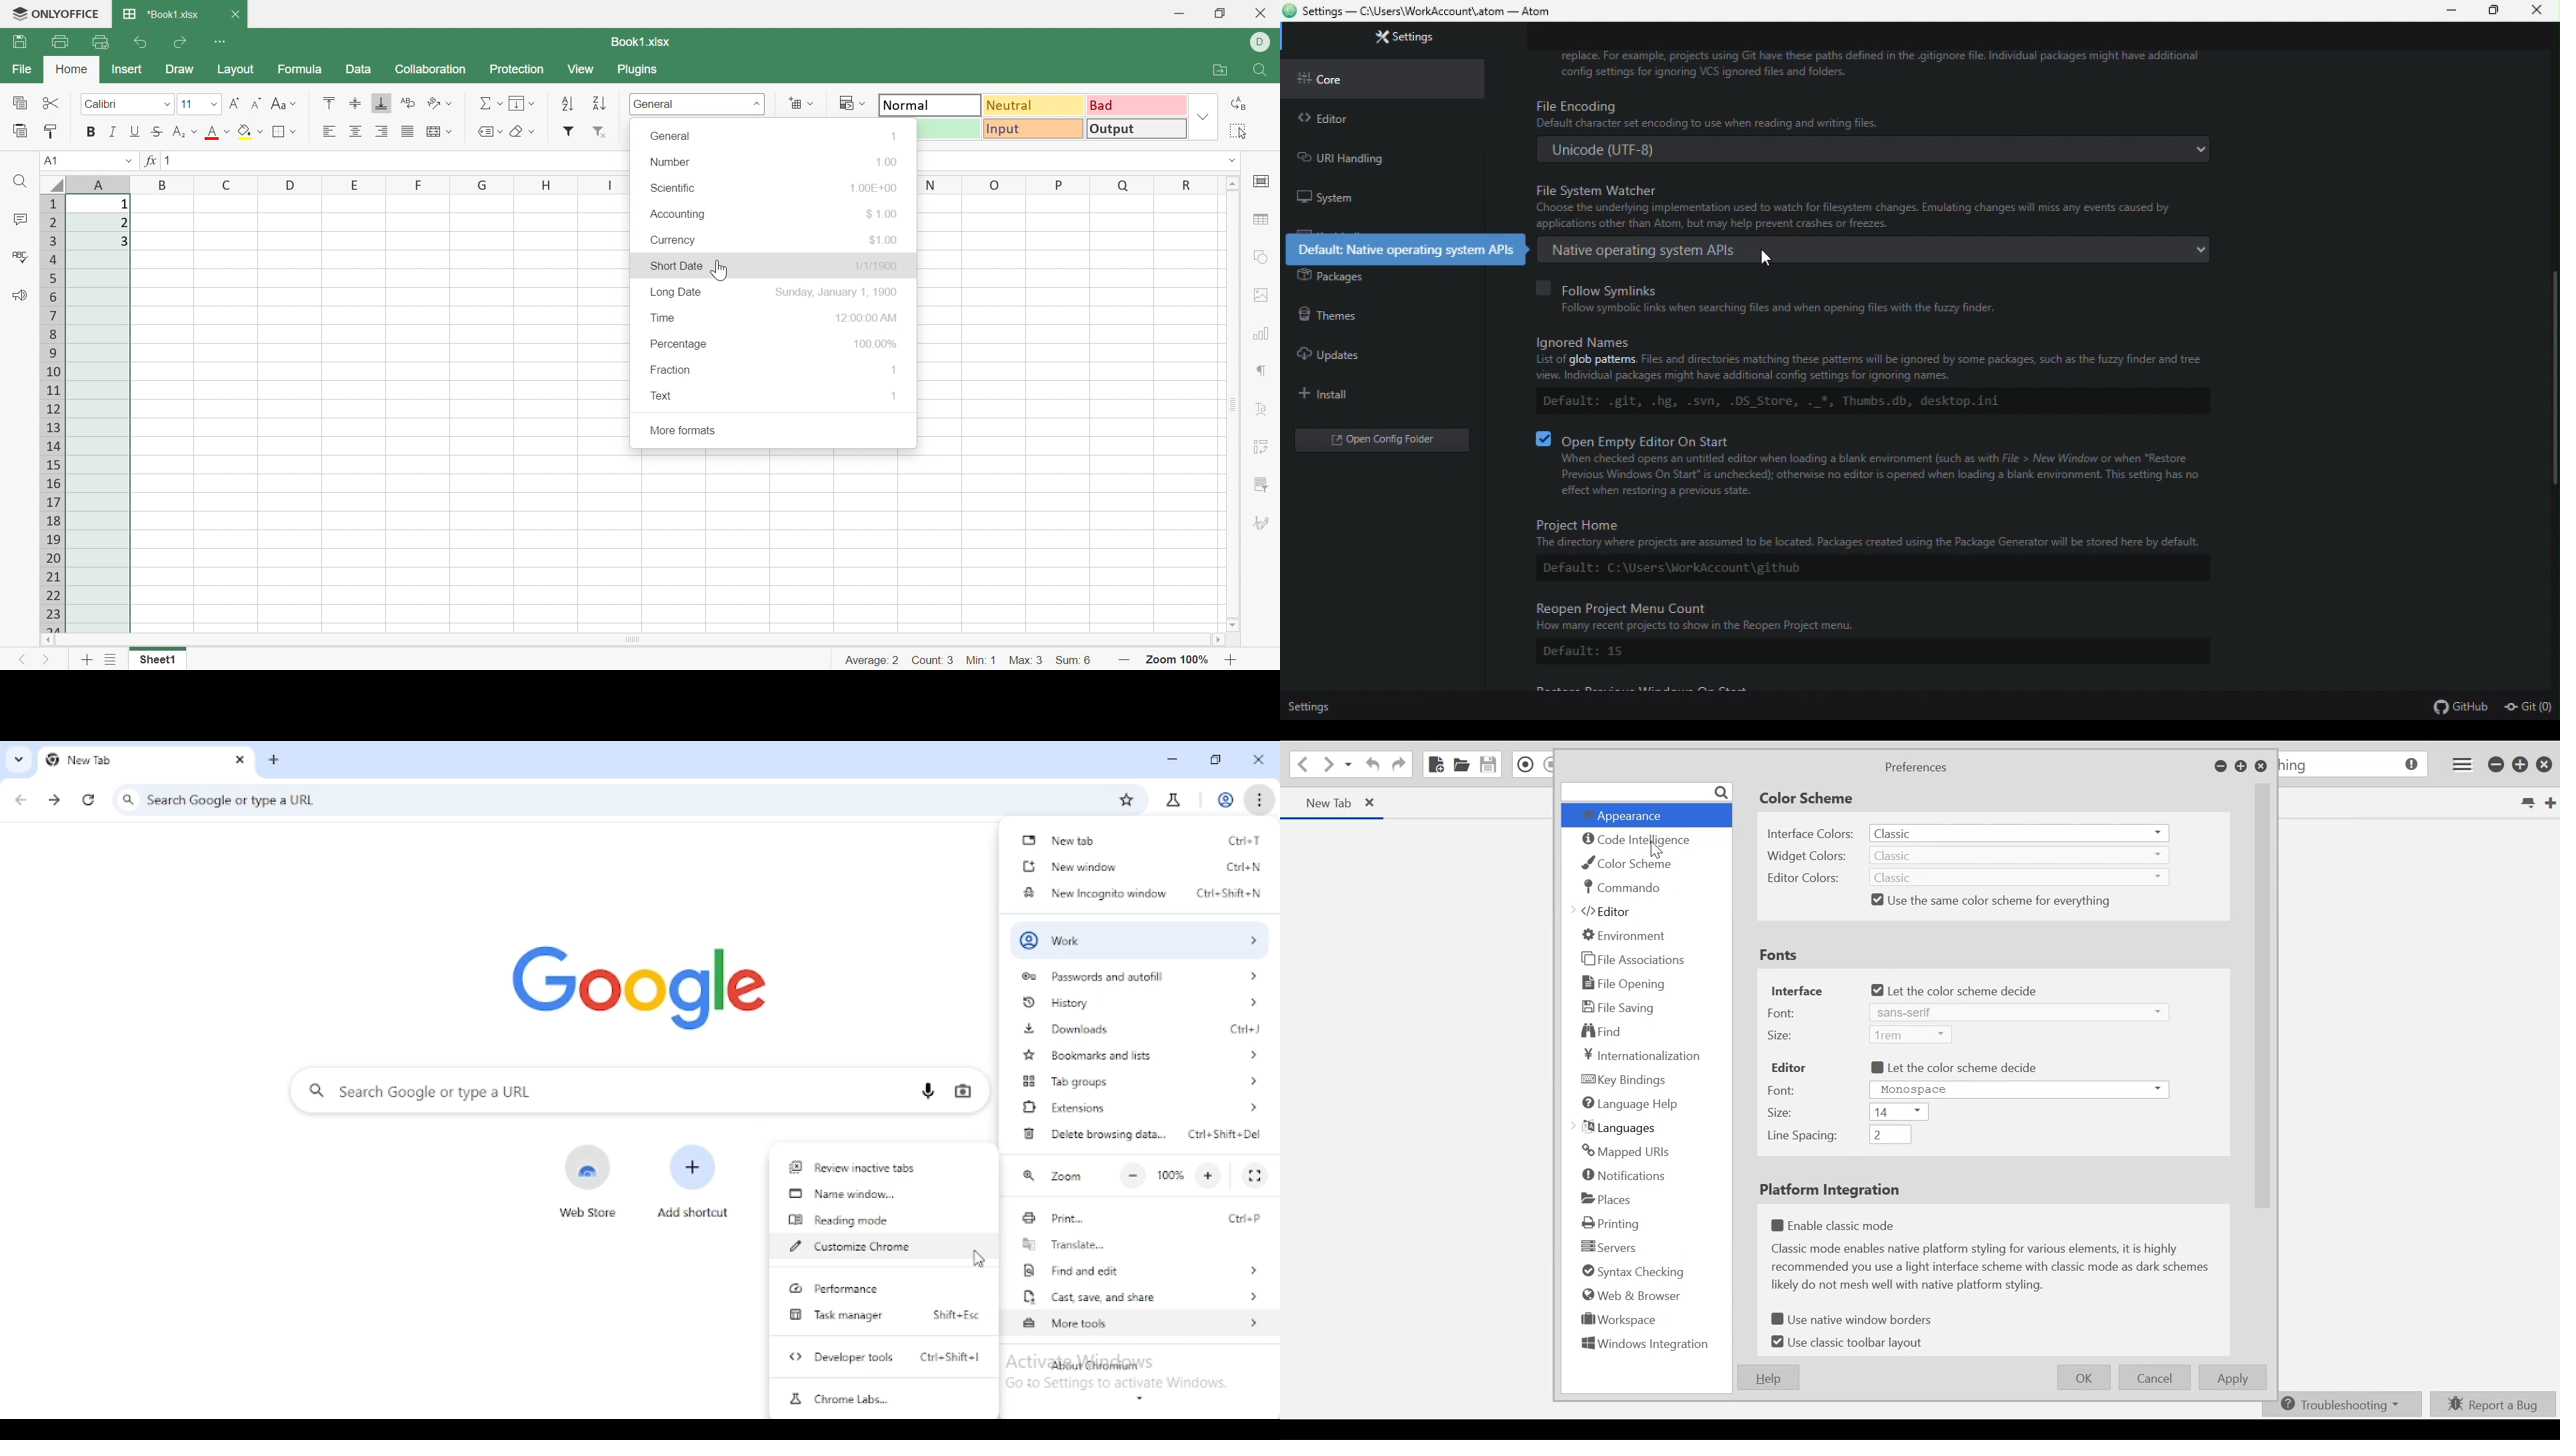 This screenshot has height=1456, width=2576. Describe the element at coordinates (642, 41) in the screenshot. I see `Book1.xlsx` at that location.